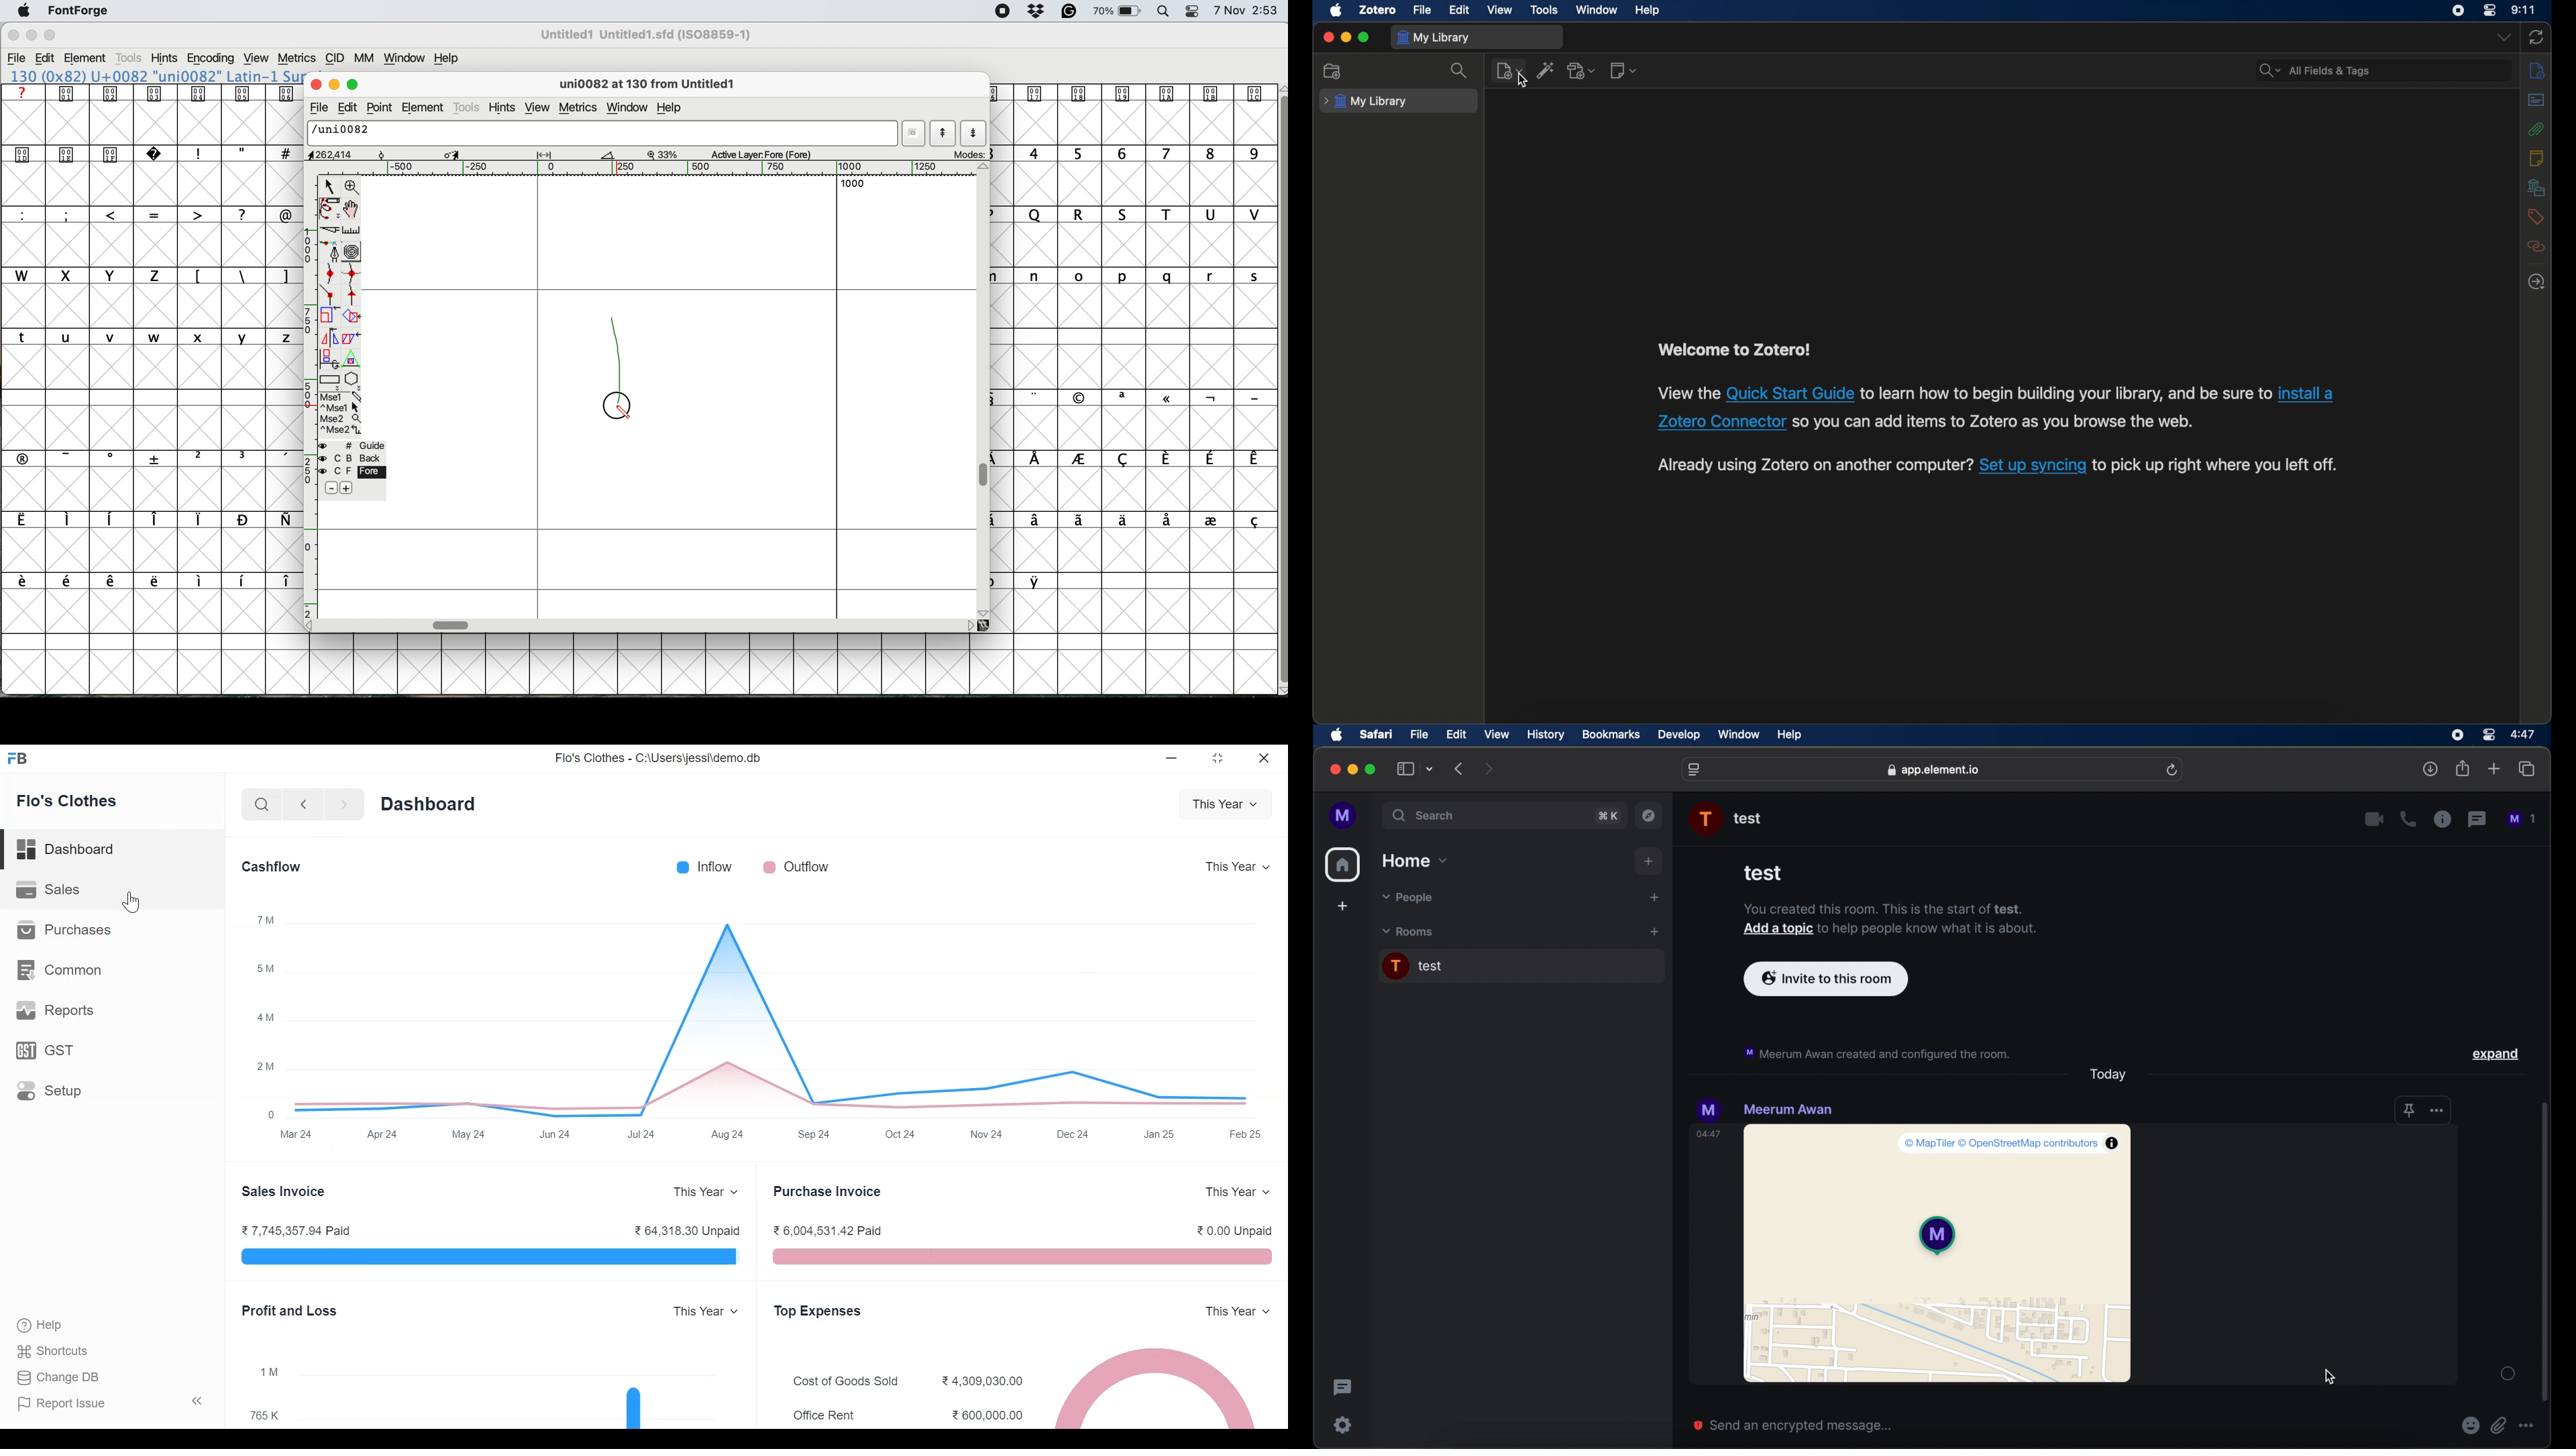 This screenshot has height=1456, width=2576. What do you see at coordinates (762, 156) in the screenshot?
I see `active layers` at bounding box center [762, 156].